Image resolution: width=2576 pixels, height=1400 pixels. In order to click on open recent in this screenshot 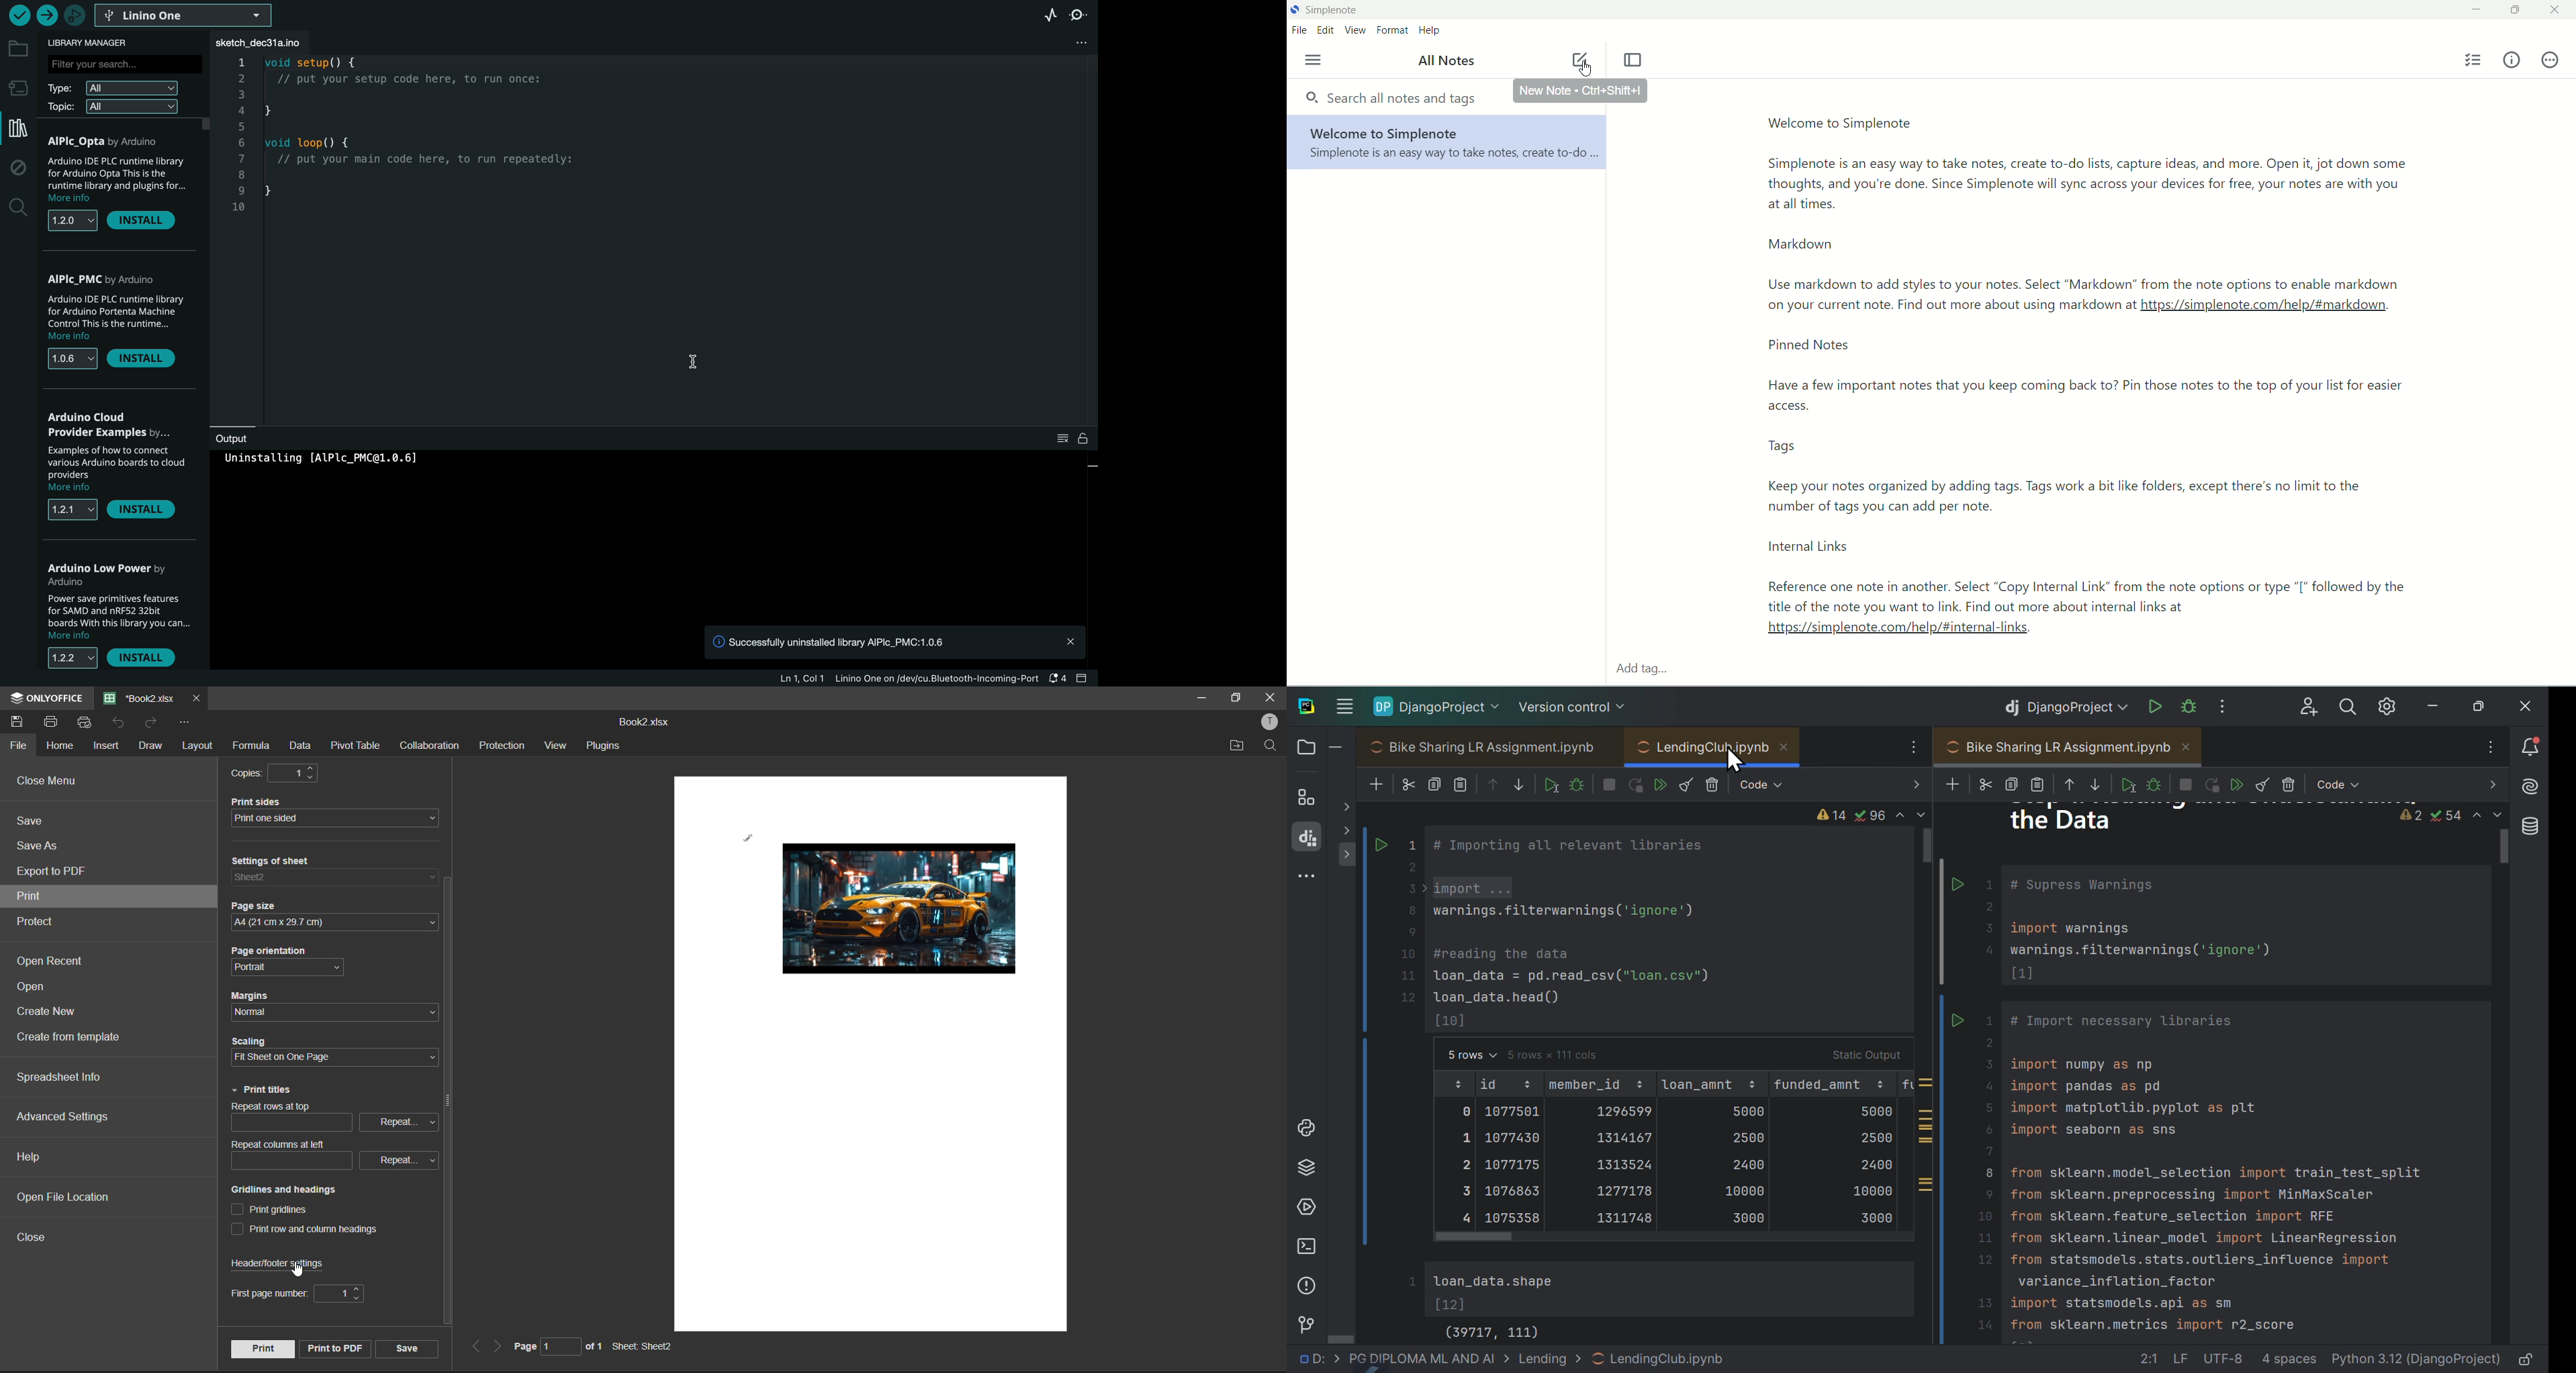, I will do `click(56, 963)`.